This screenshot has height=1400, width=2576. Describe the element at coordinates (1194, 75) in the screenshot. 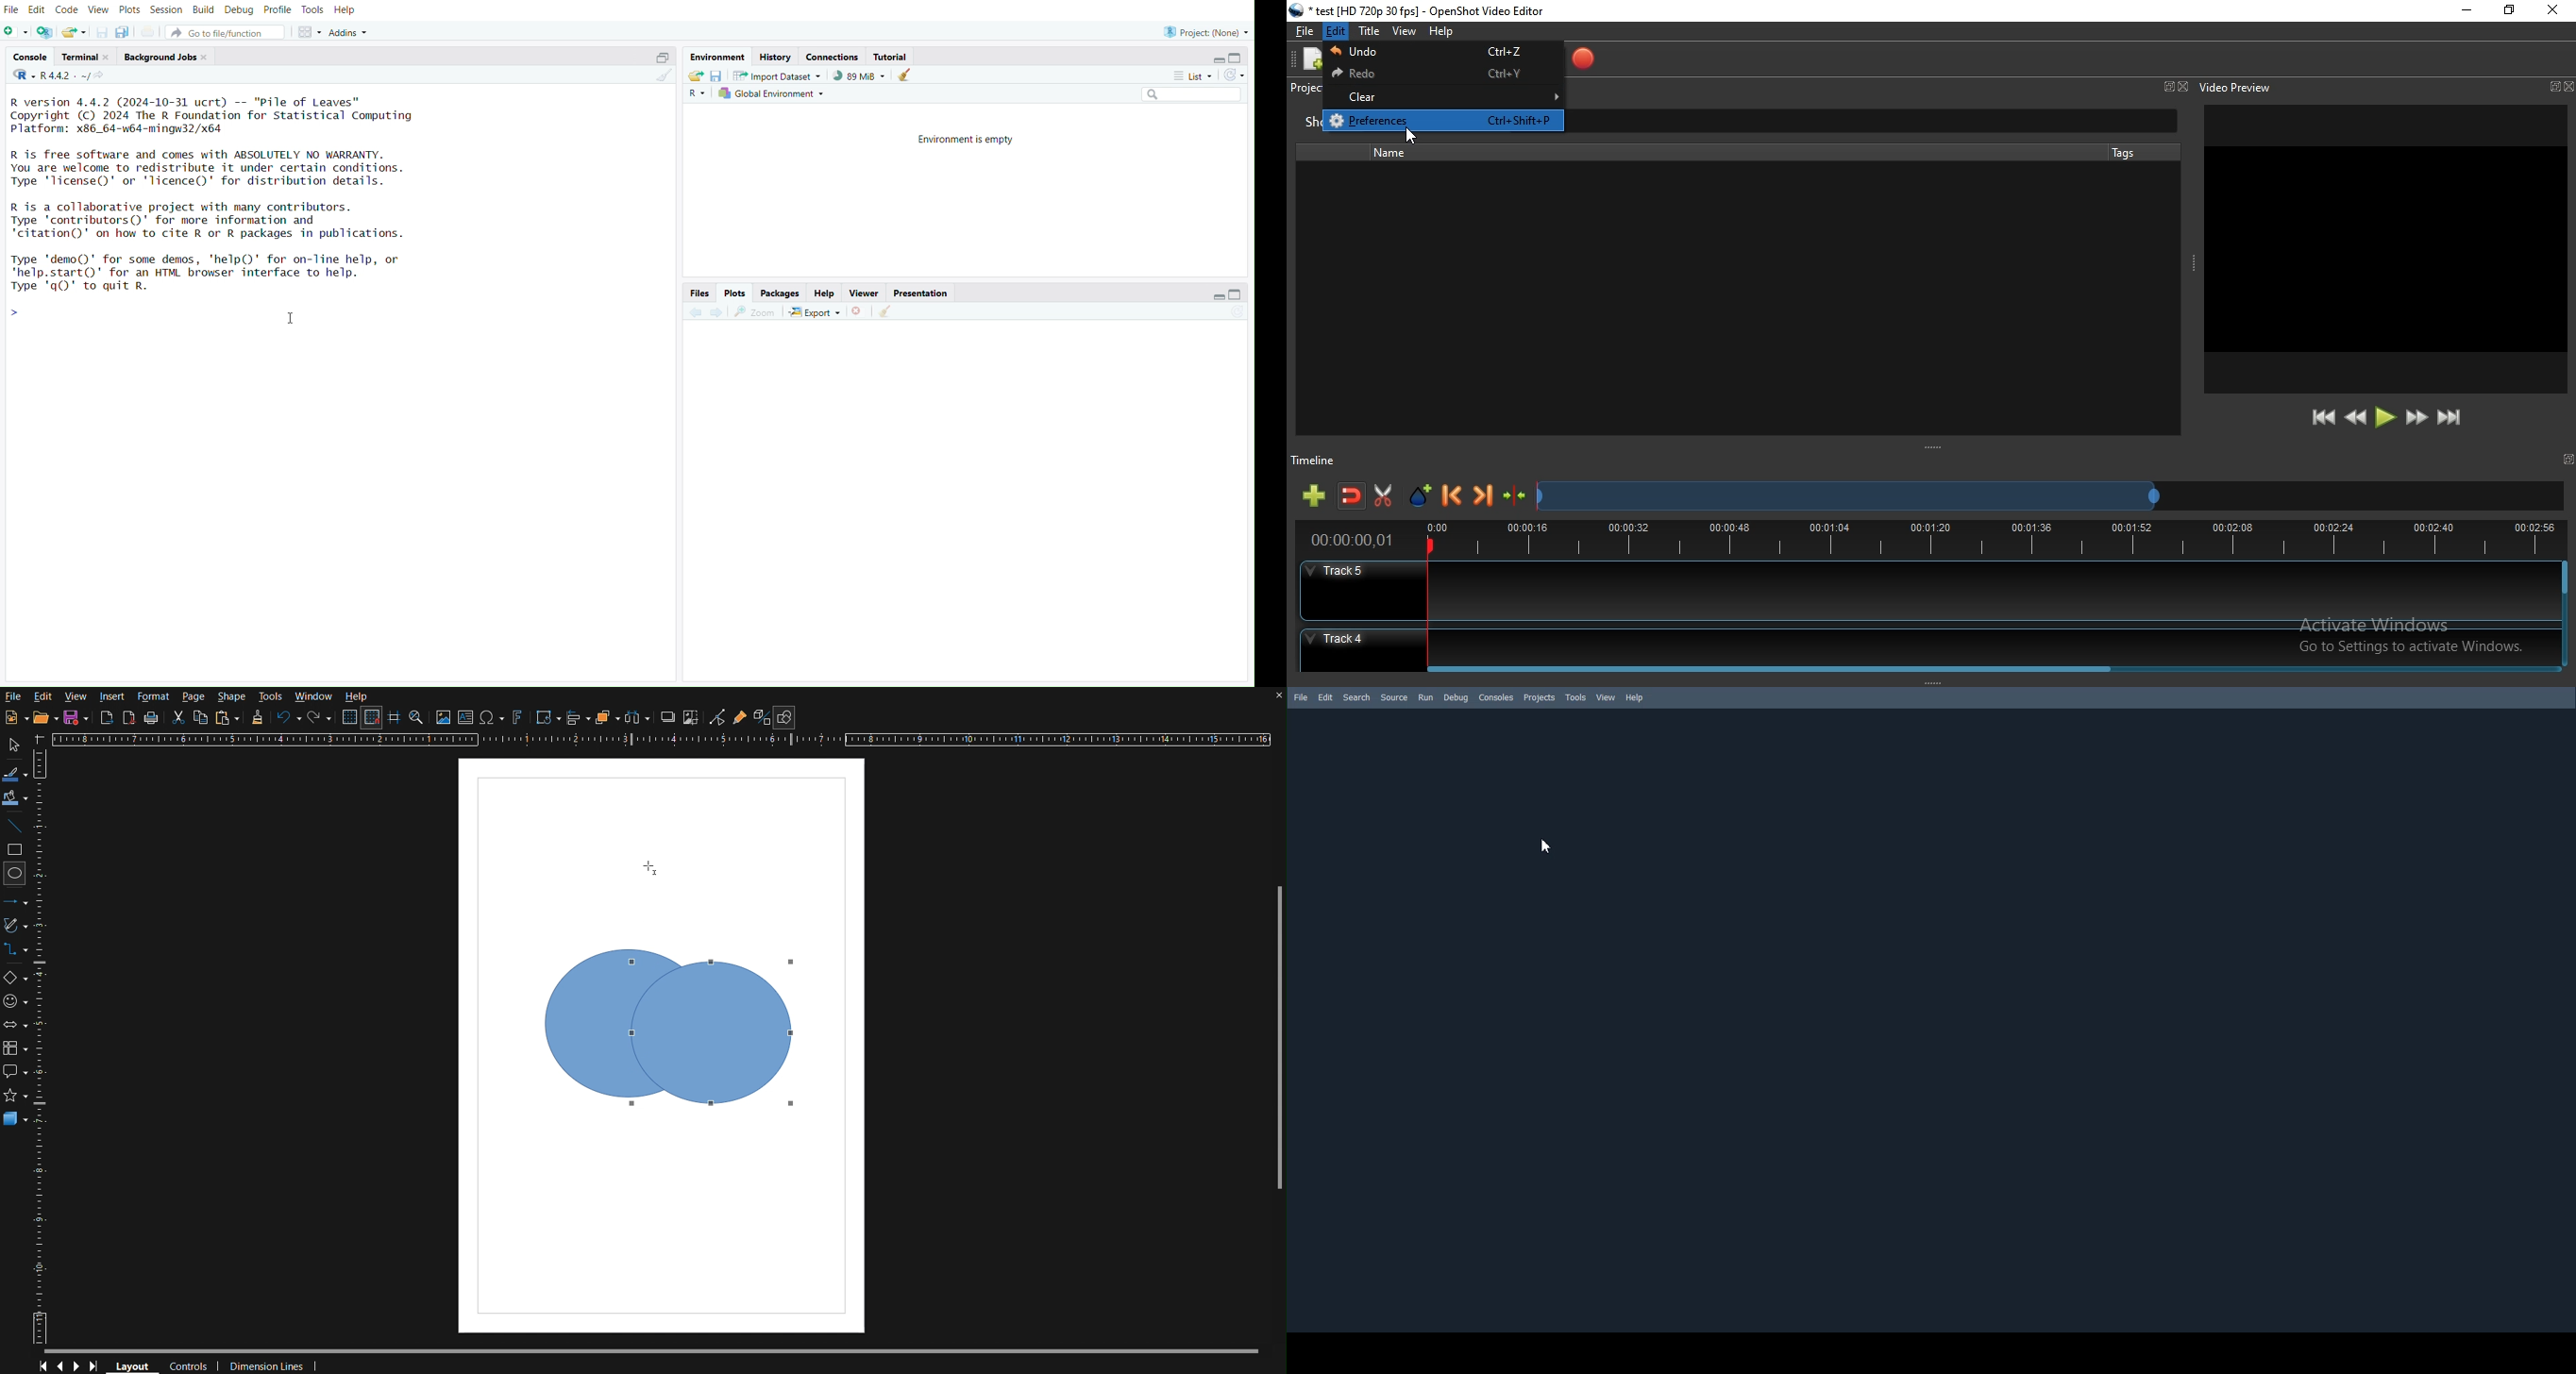

I see `List` at that location.